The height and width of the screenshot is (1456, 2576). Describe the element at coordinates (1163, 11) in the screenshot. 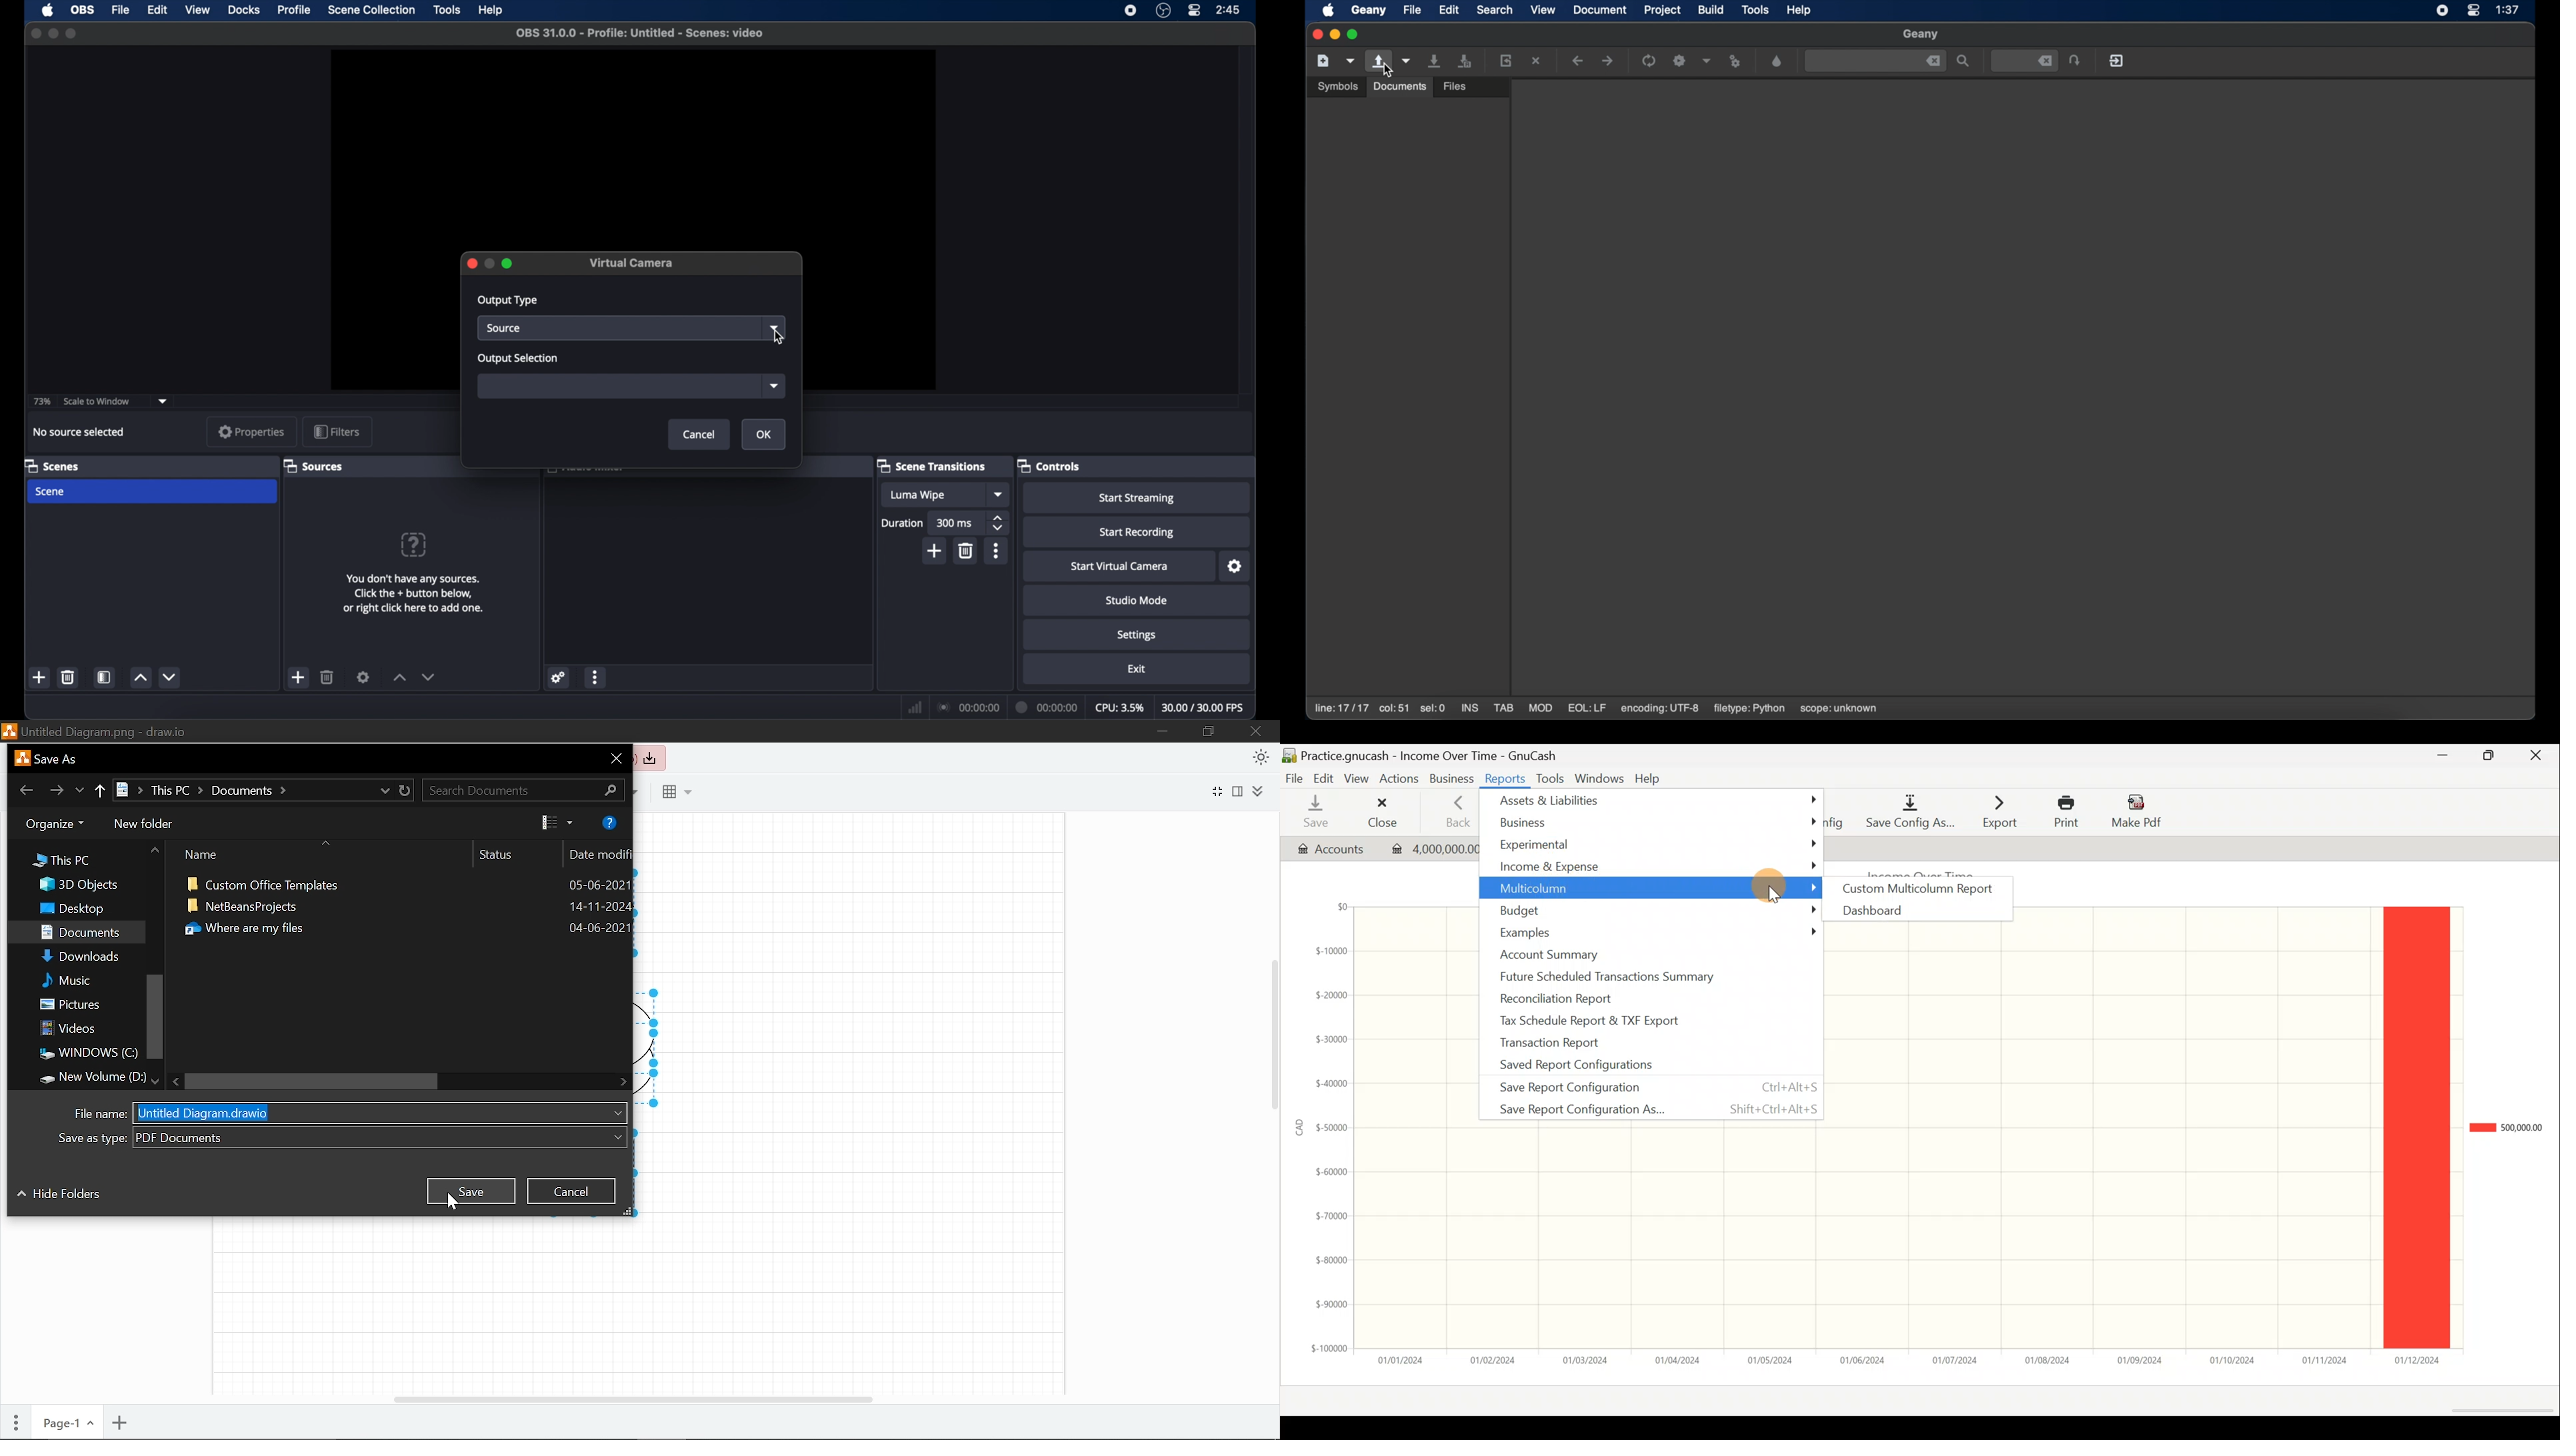

I see `obs studio` at that location.